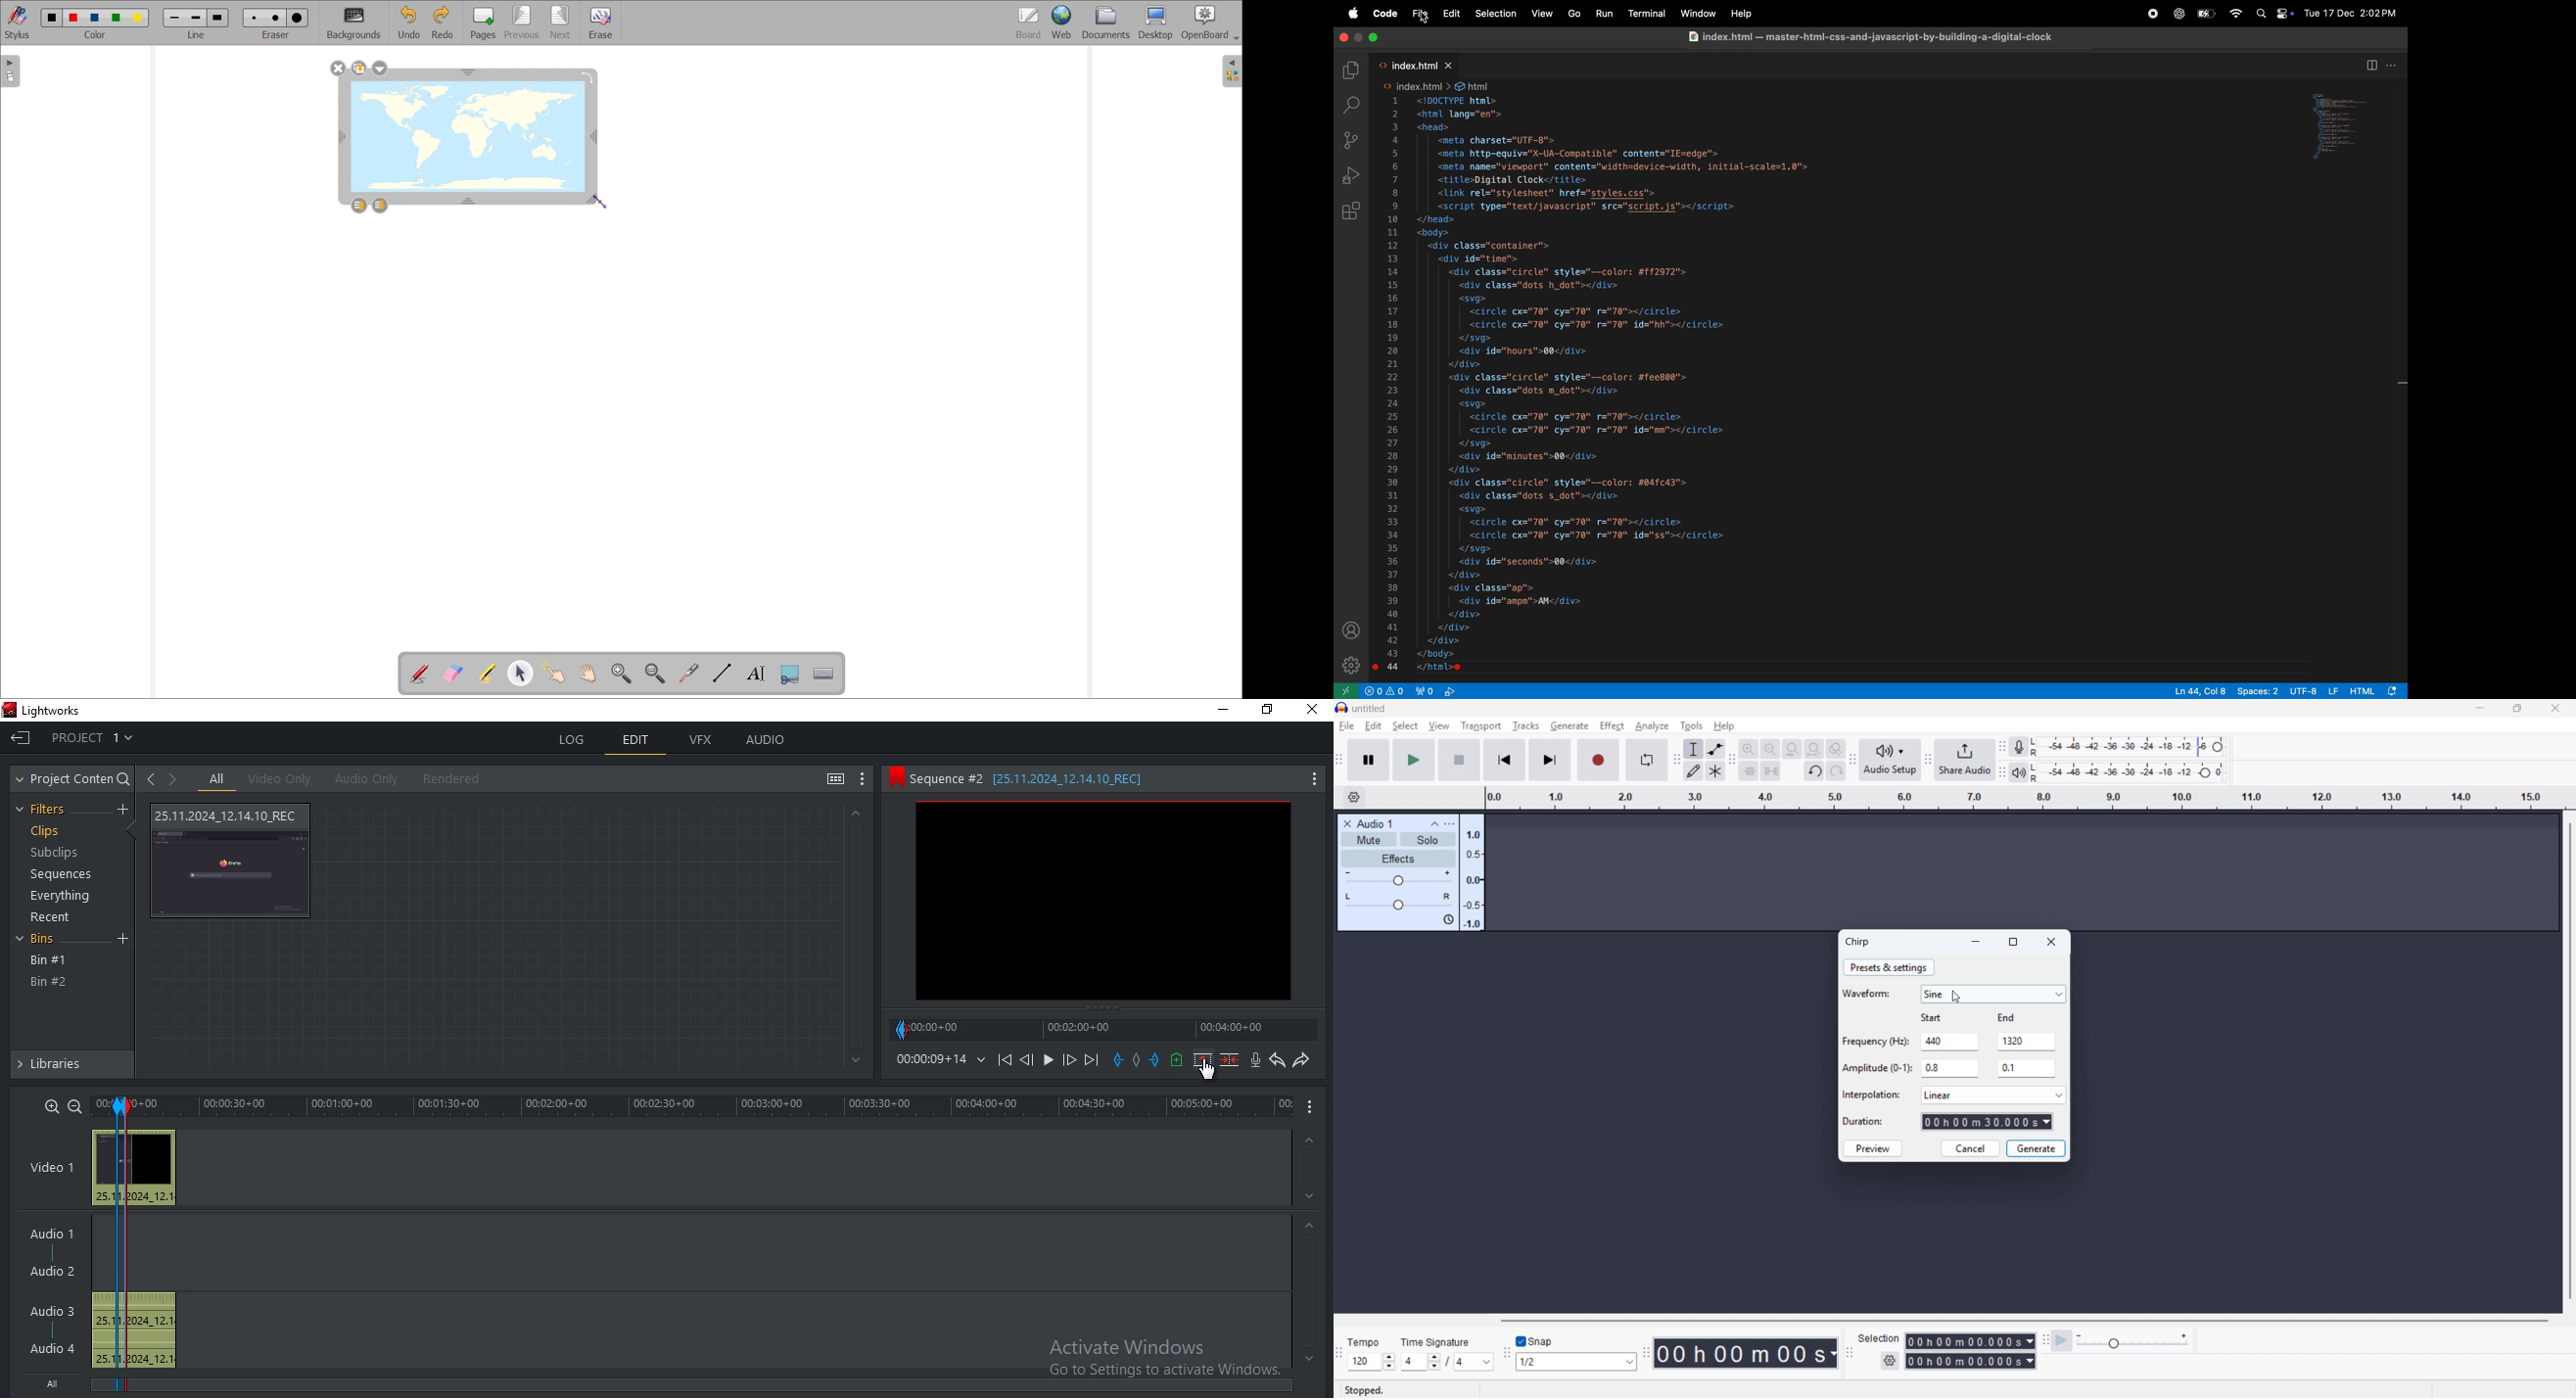 Image resolution: width=2576 pixels, height=1400 pixels. What do you see at coordinates (1646, 1353) in the screenshot?
I see `time toolbar ` at bounding box center [1646, 1353].